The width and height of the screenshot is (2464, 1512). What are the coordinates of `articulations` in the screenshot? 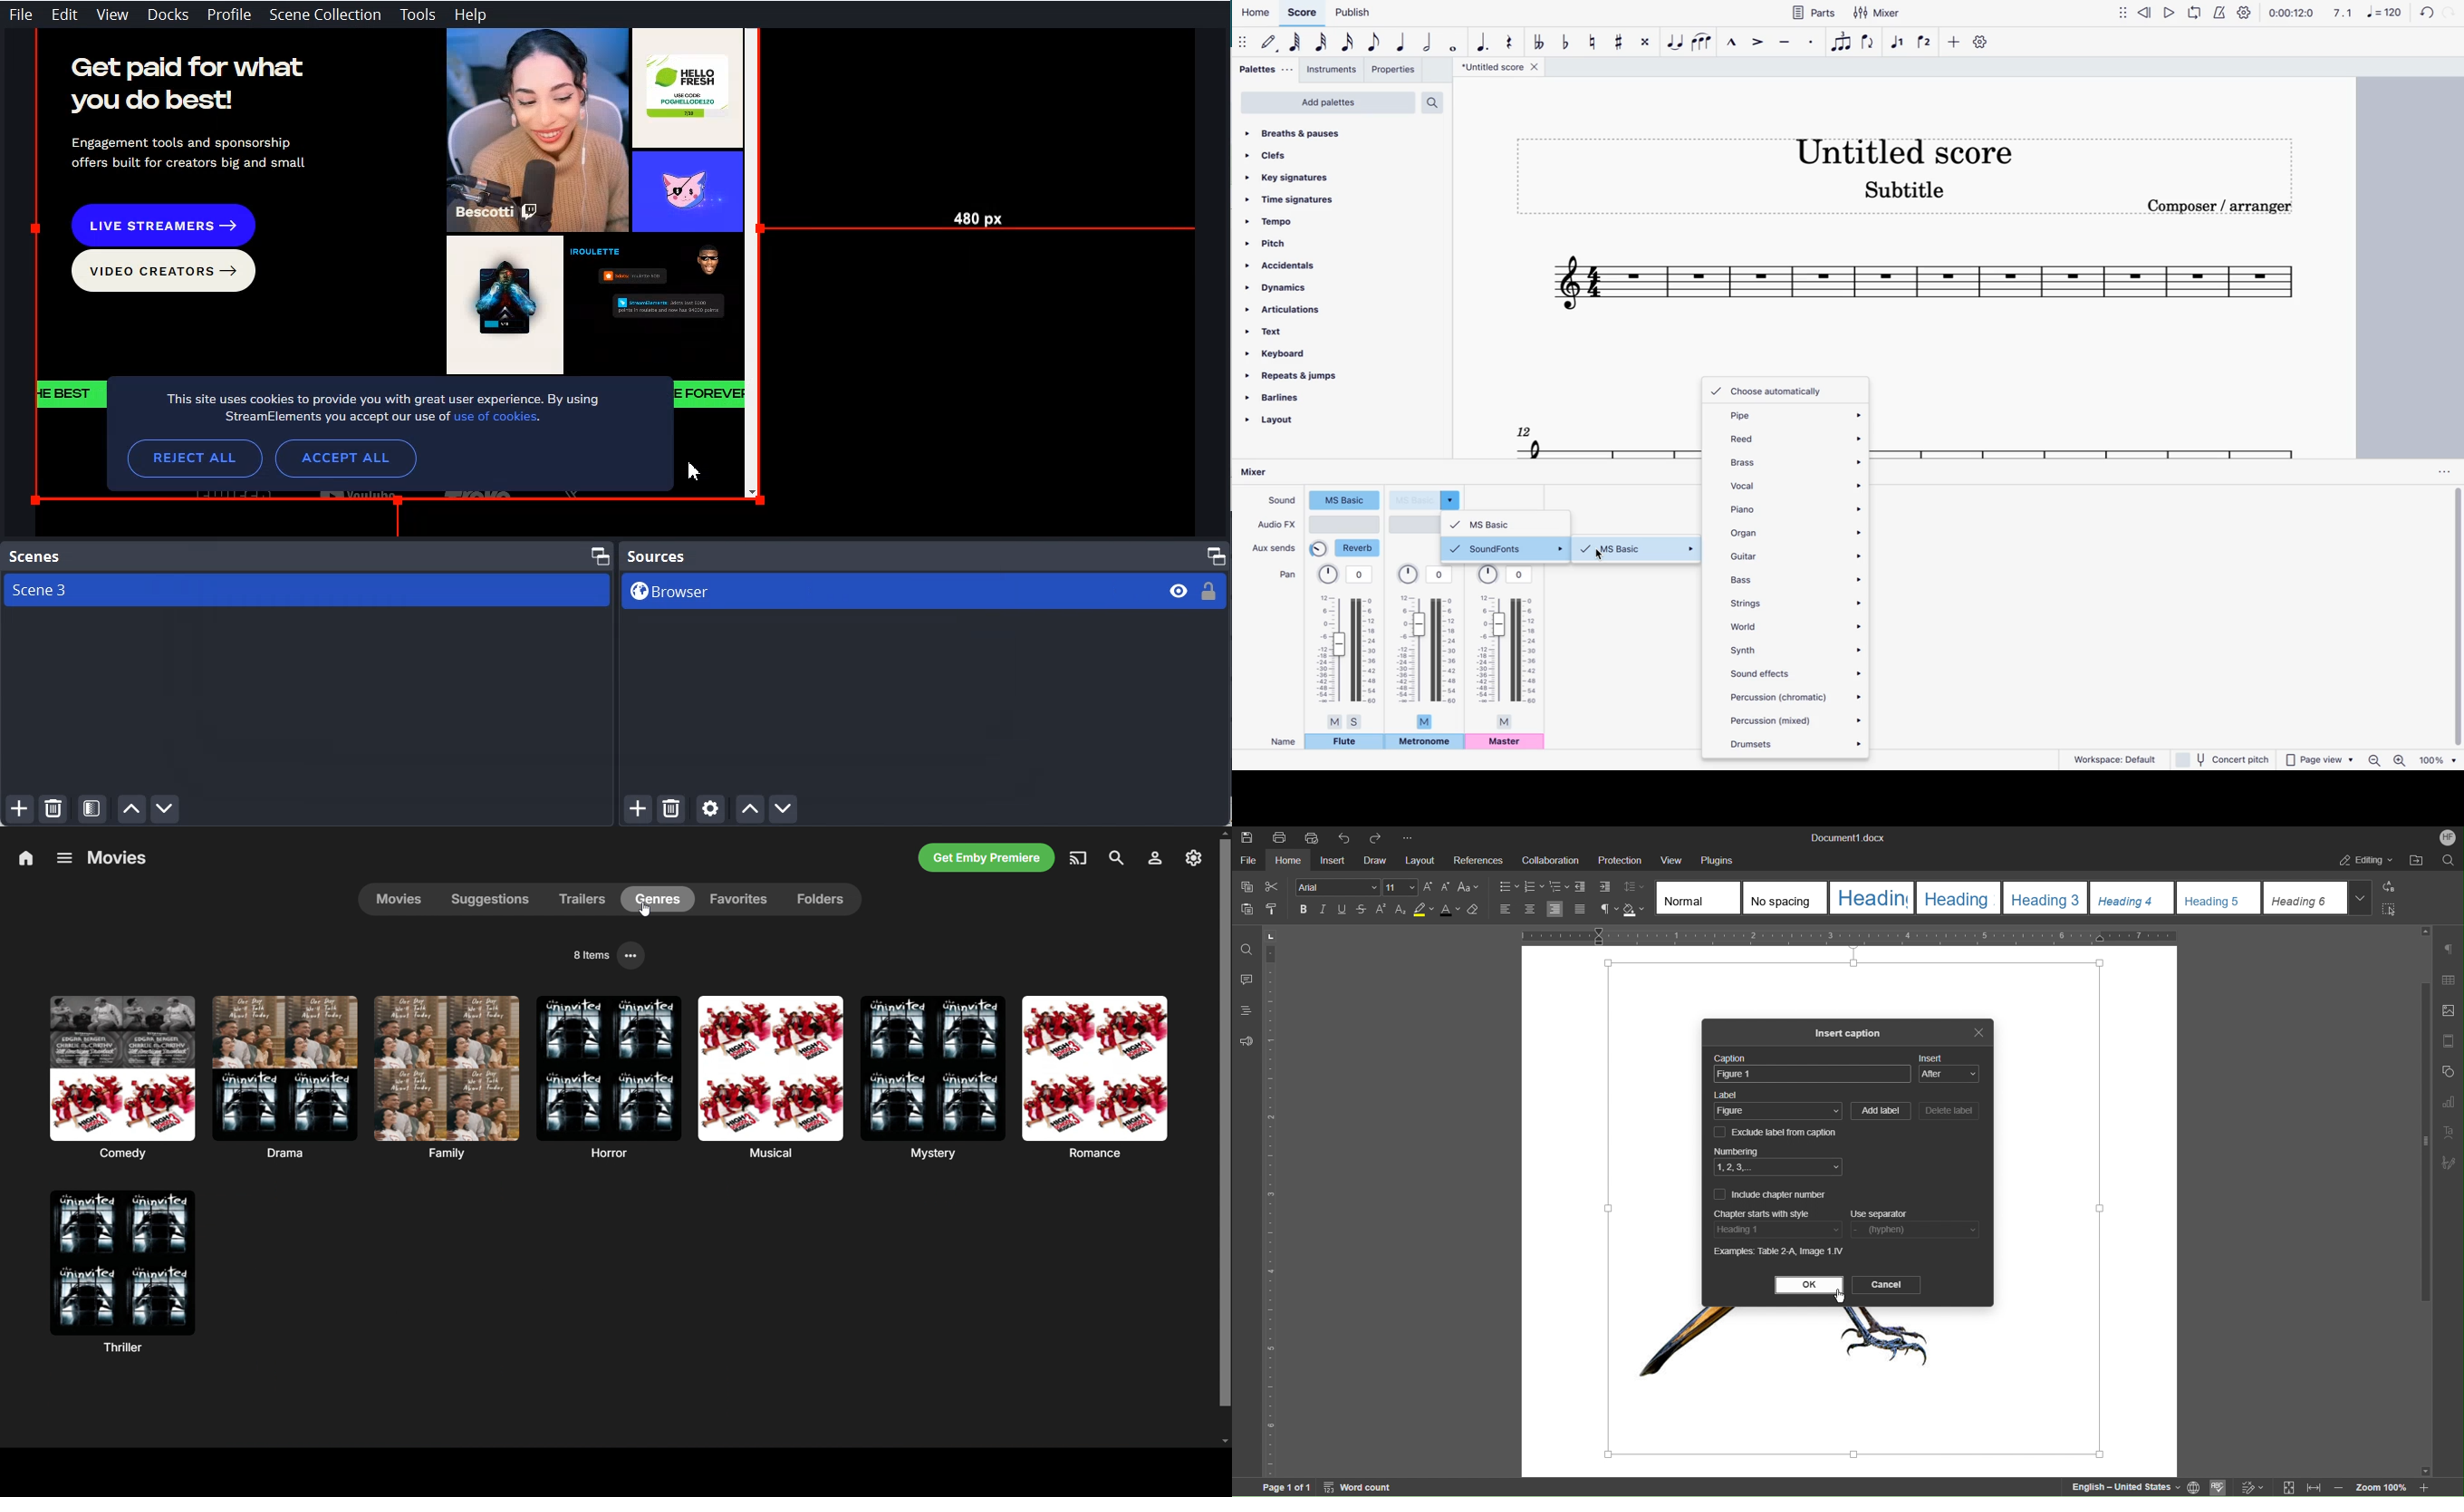 It's located at (1303, 310).